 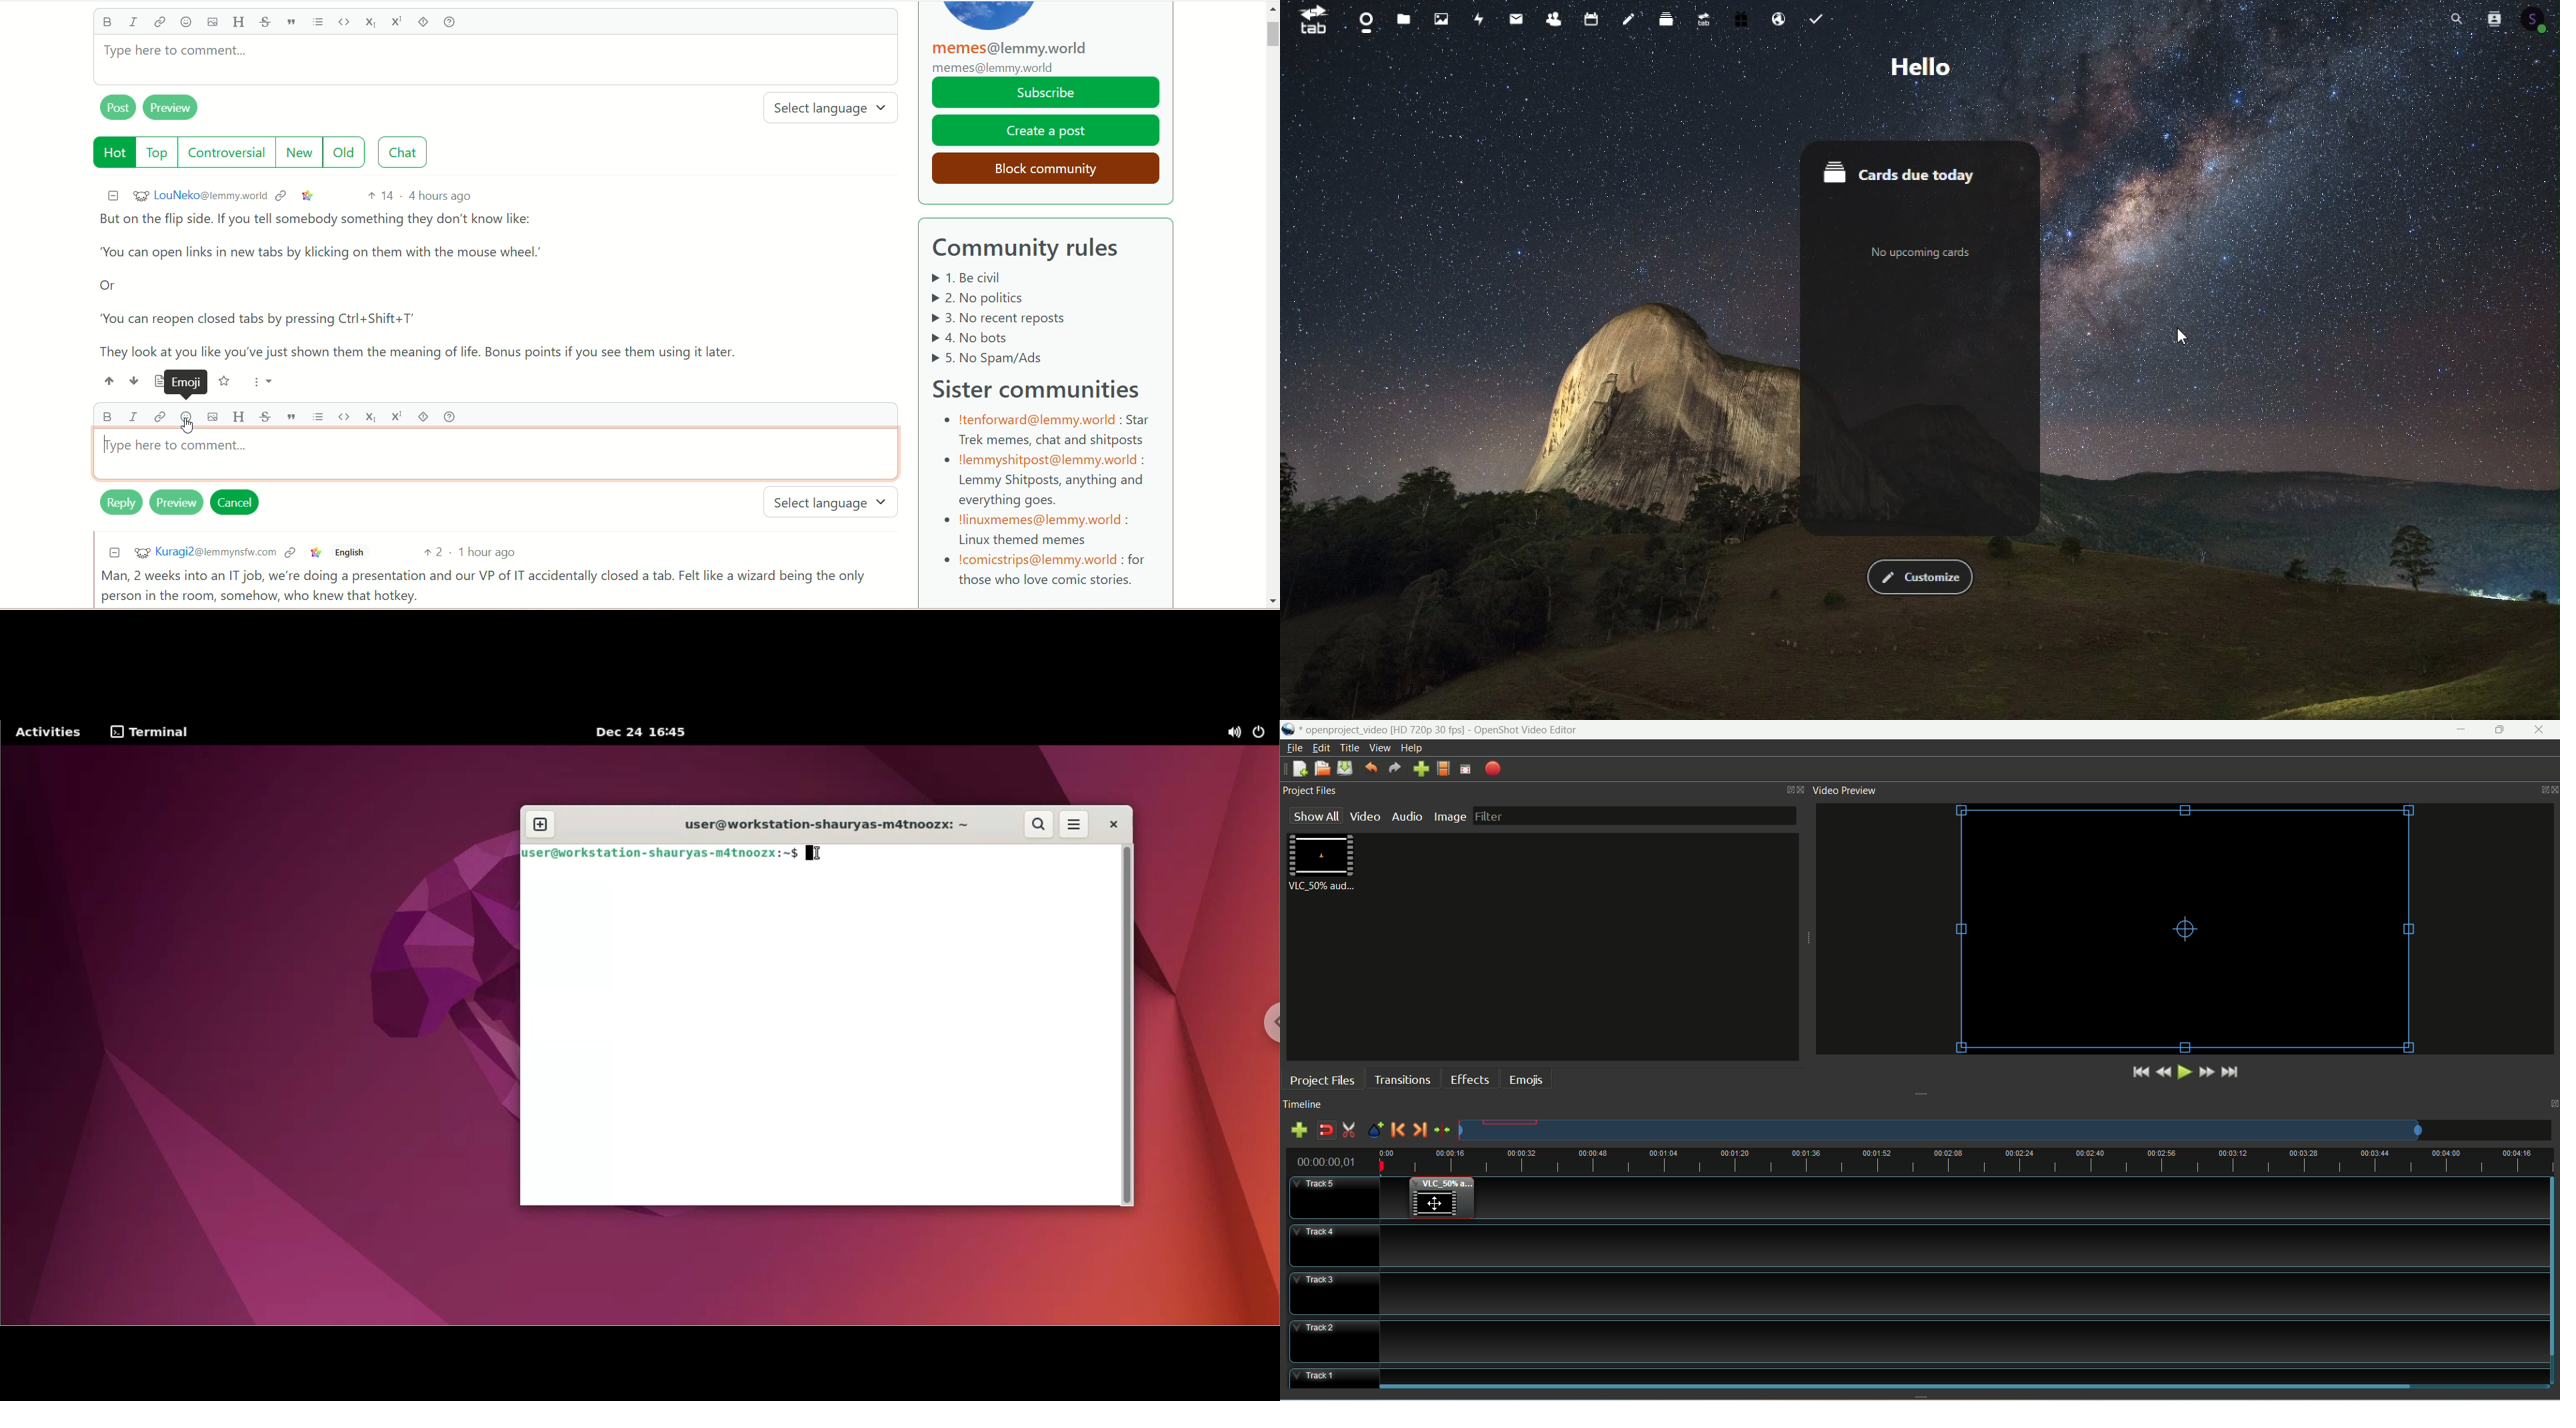 I want to click on Photos, so click(x=1440, y=19).